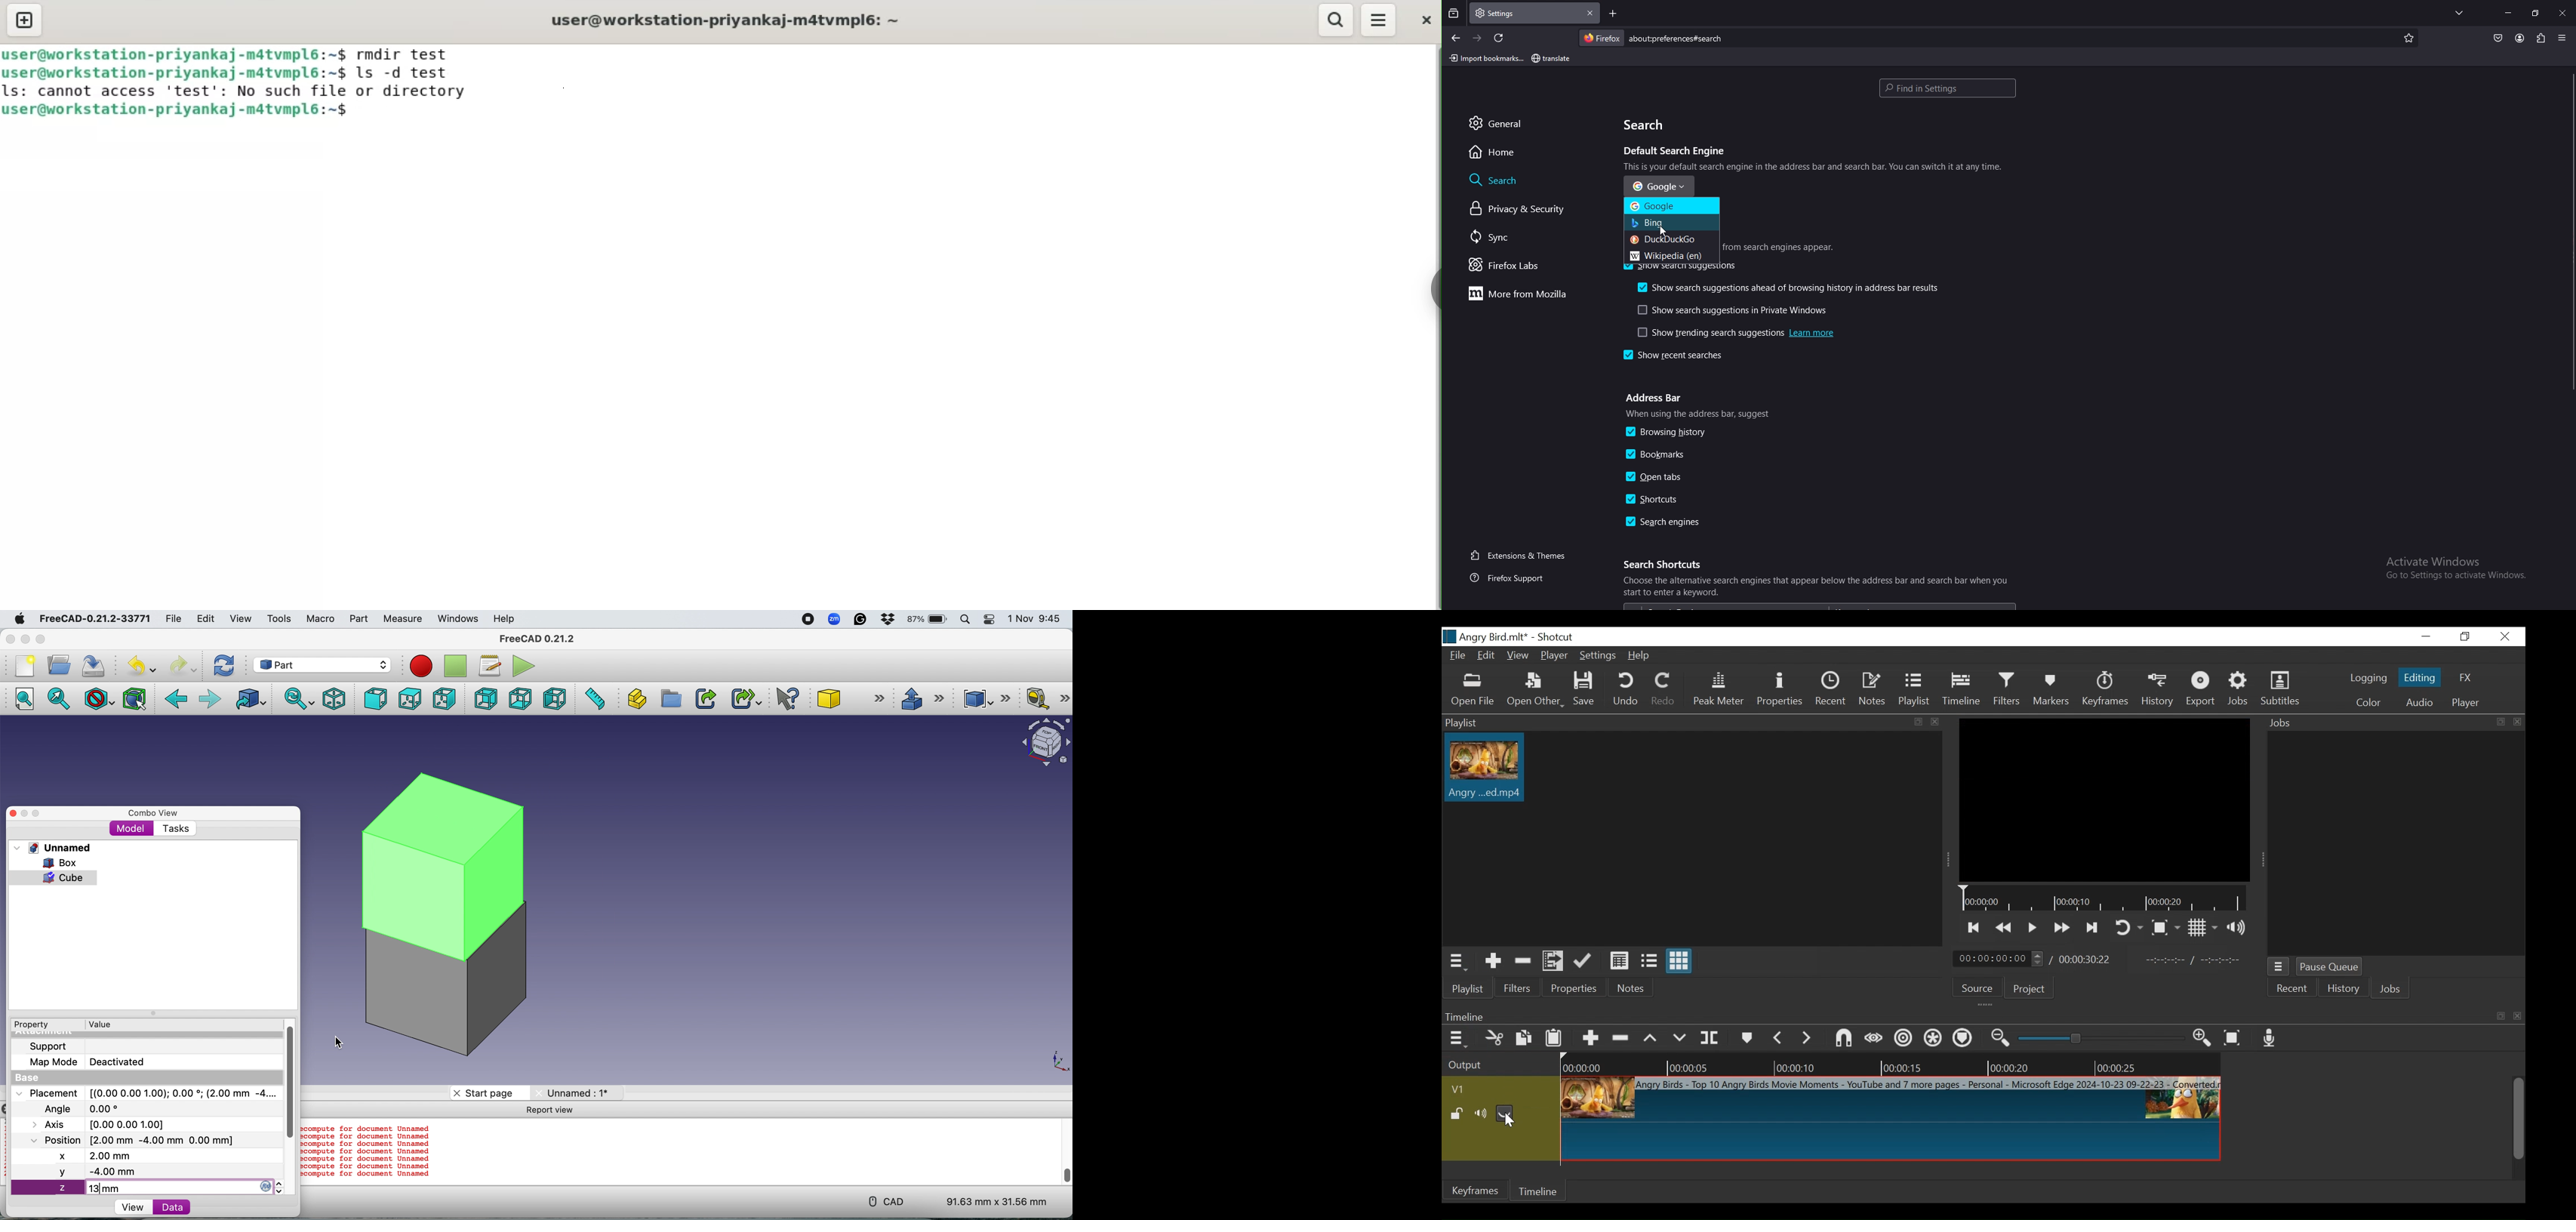  Describe the element at coordinates (27, 1024) in the screenshot. I see `Property` at that location.